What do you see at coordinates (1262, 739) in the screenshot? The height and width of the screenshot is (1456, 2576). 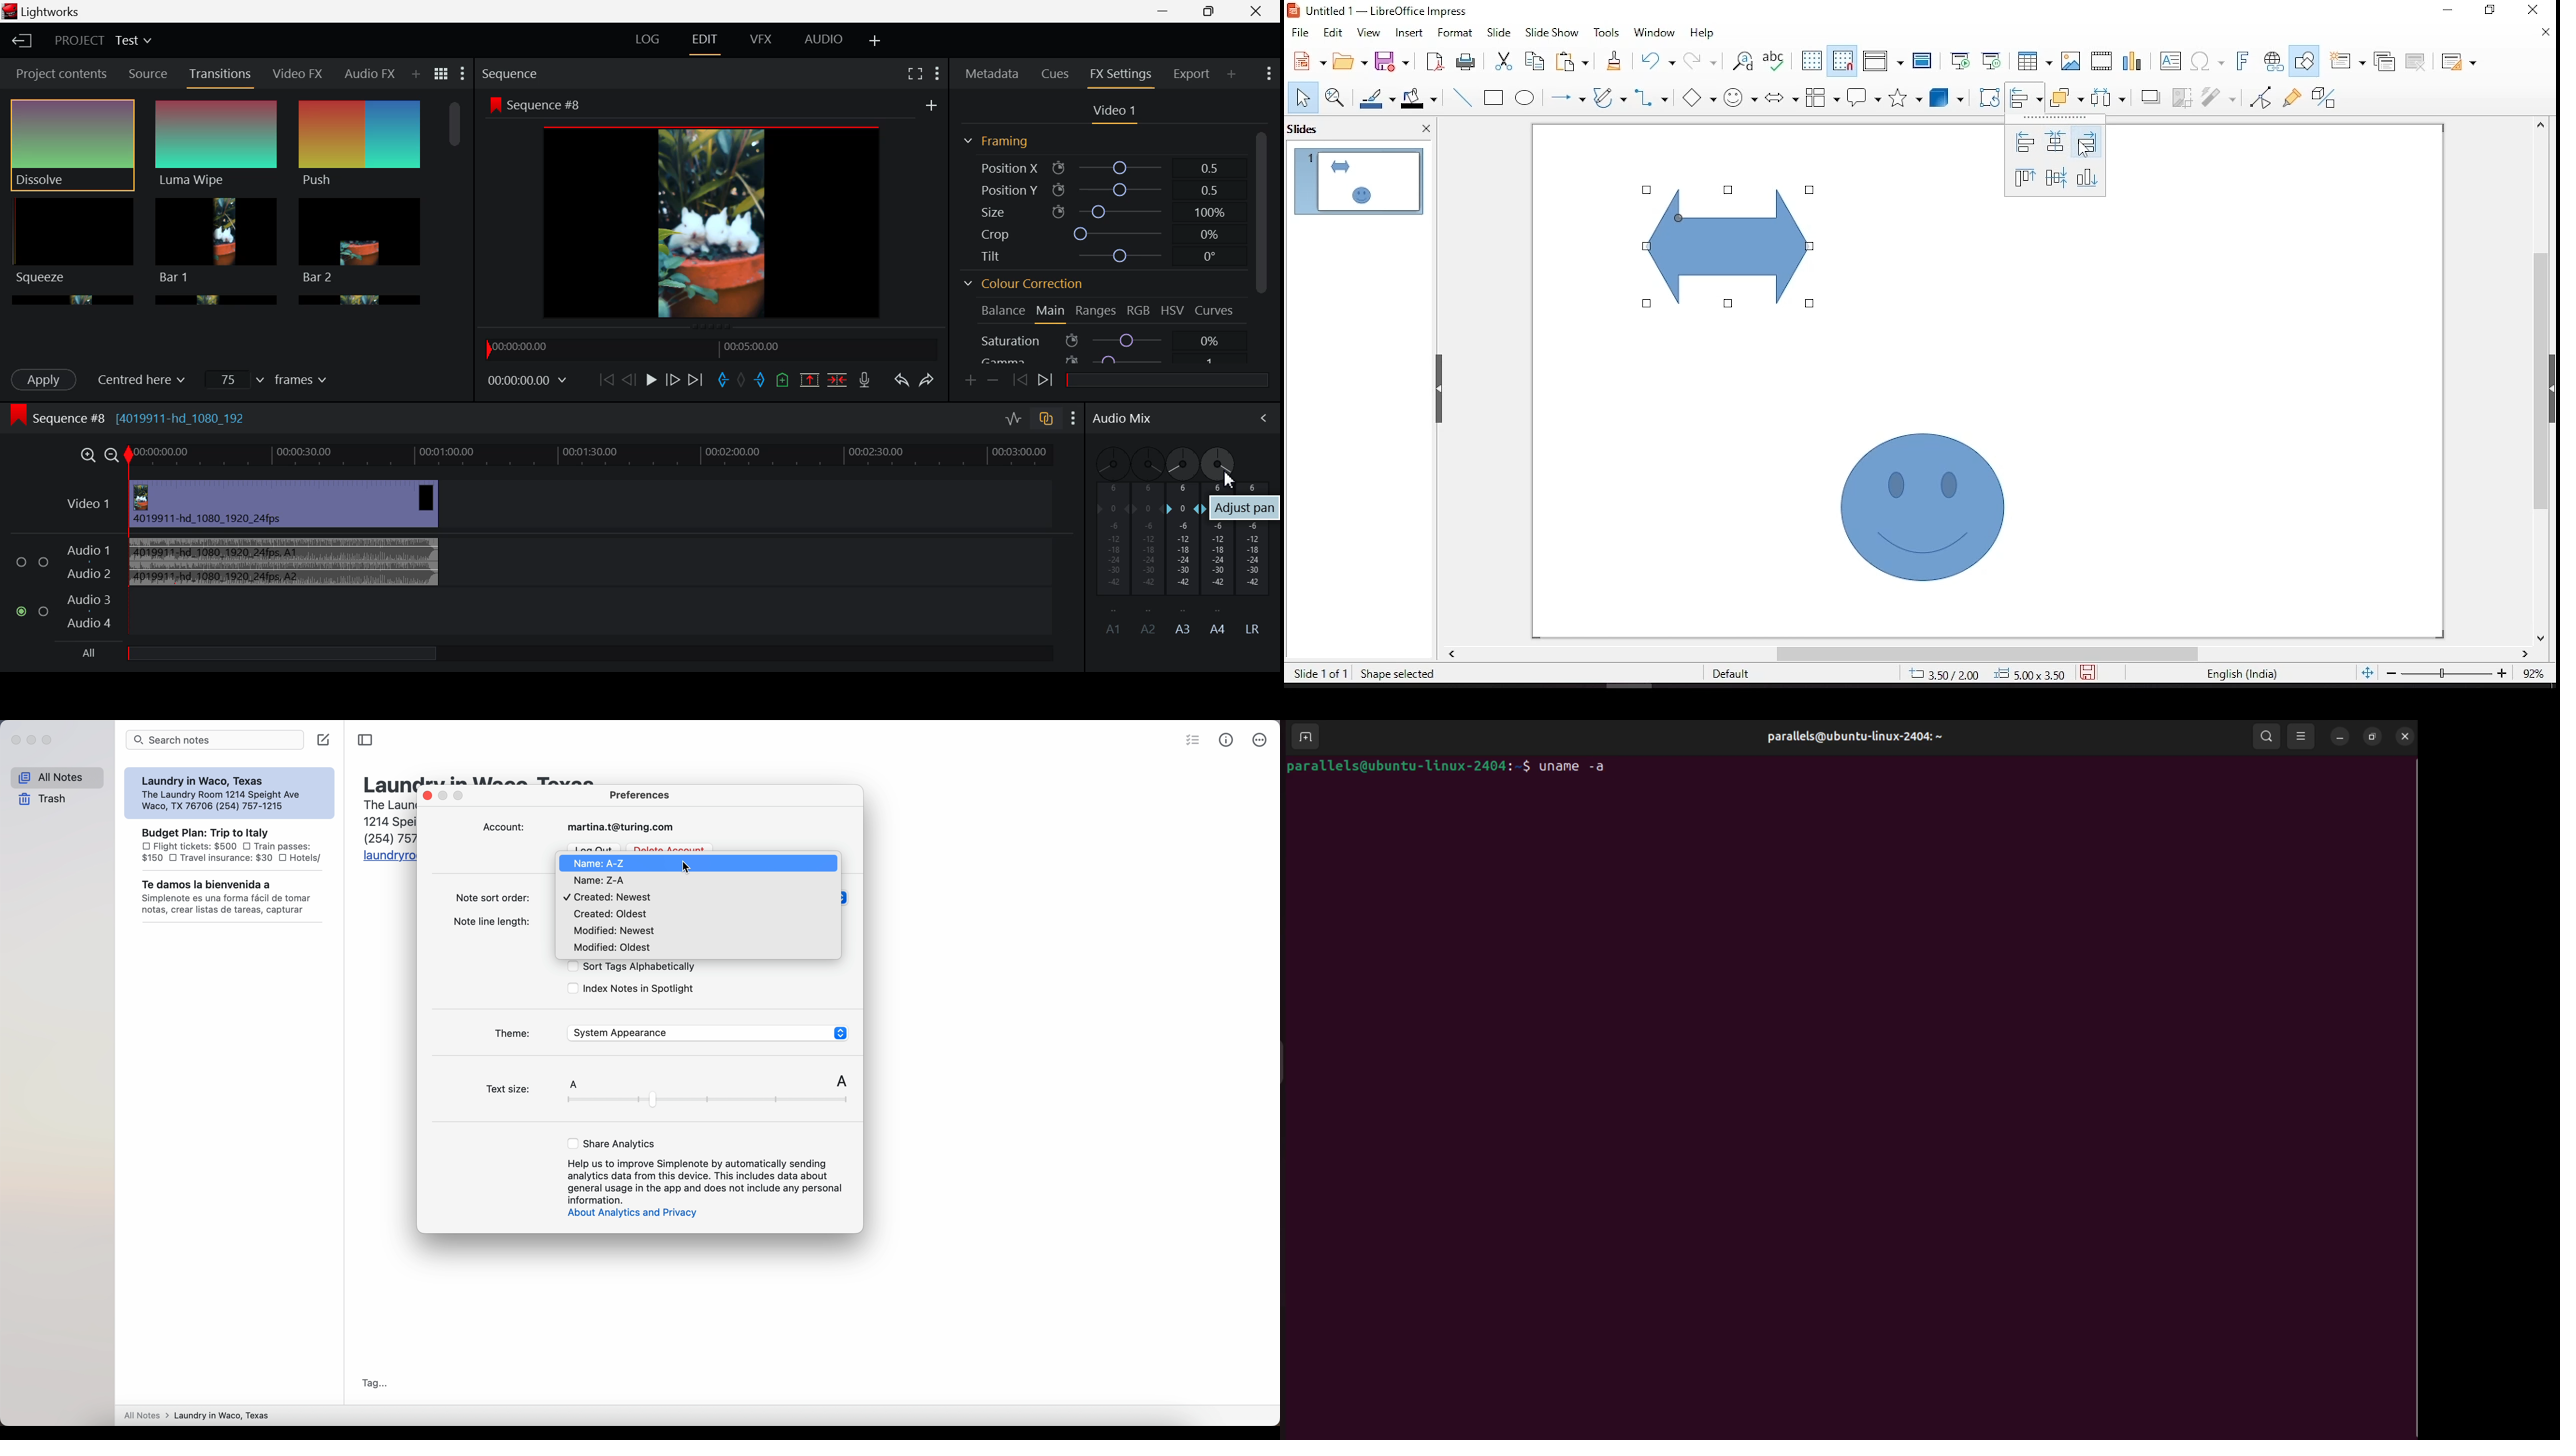 I see `more options` at bounding box center [1262, 739].